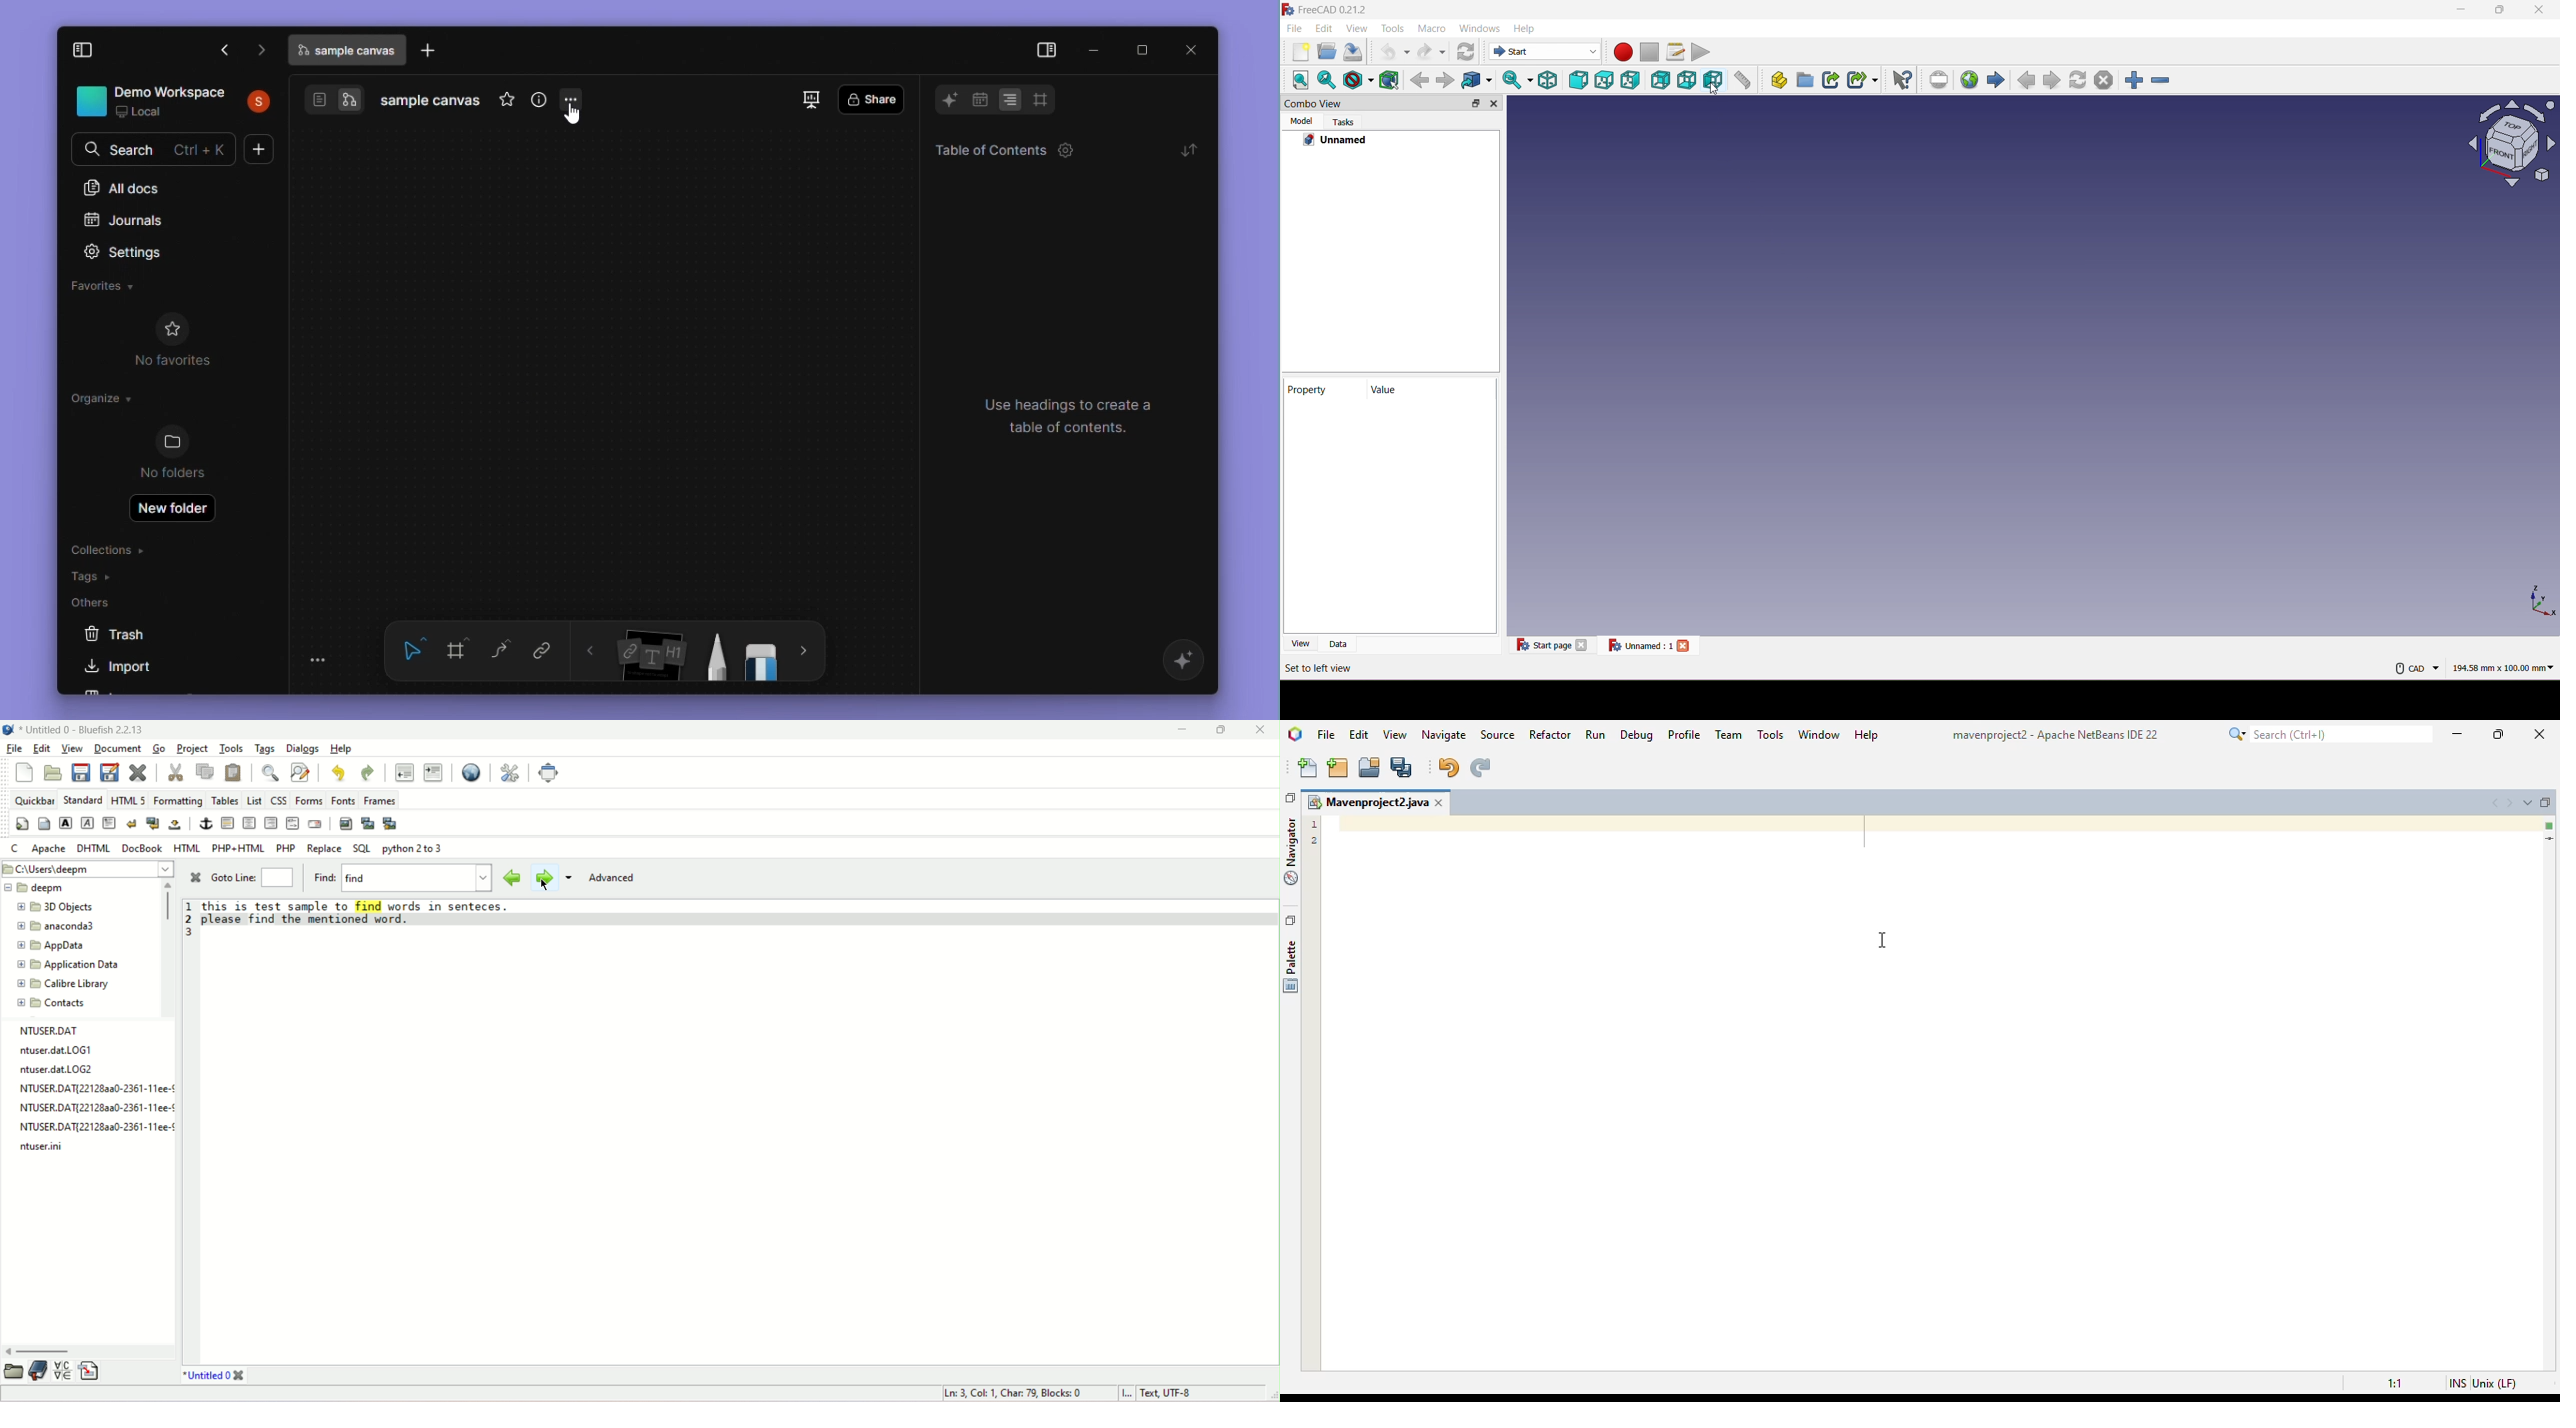 The height and width of the screenshot is (1428, 2576). What do you see at coordinates (367, 823) in the screenshot?
I see `insert thumbnail` at bounding box center [367, 823].